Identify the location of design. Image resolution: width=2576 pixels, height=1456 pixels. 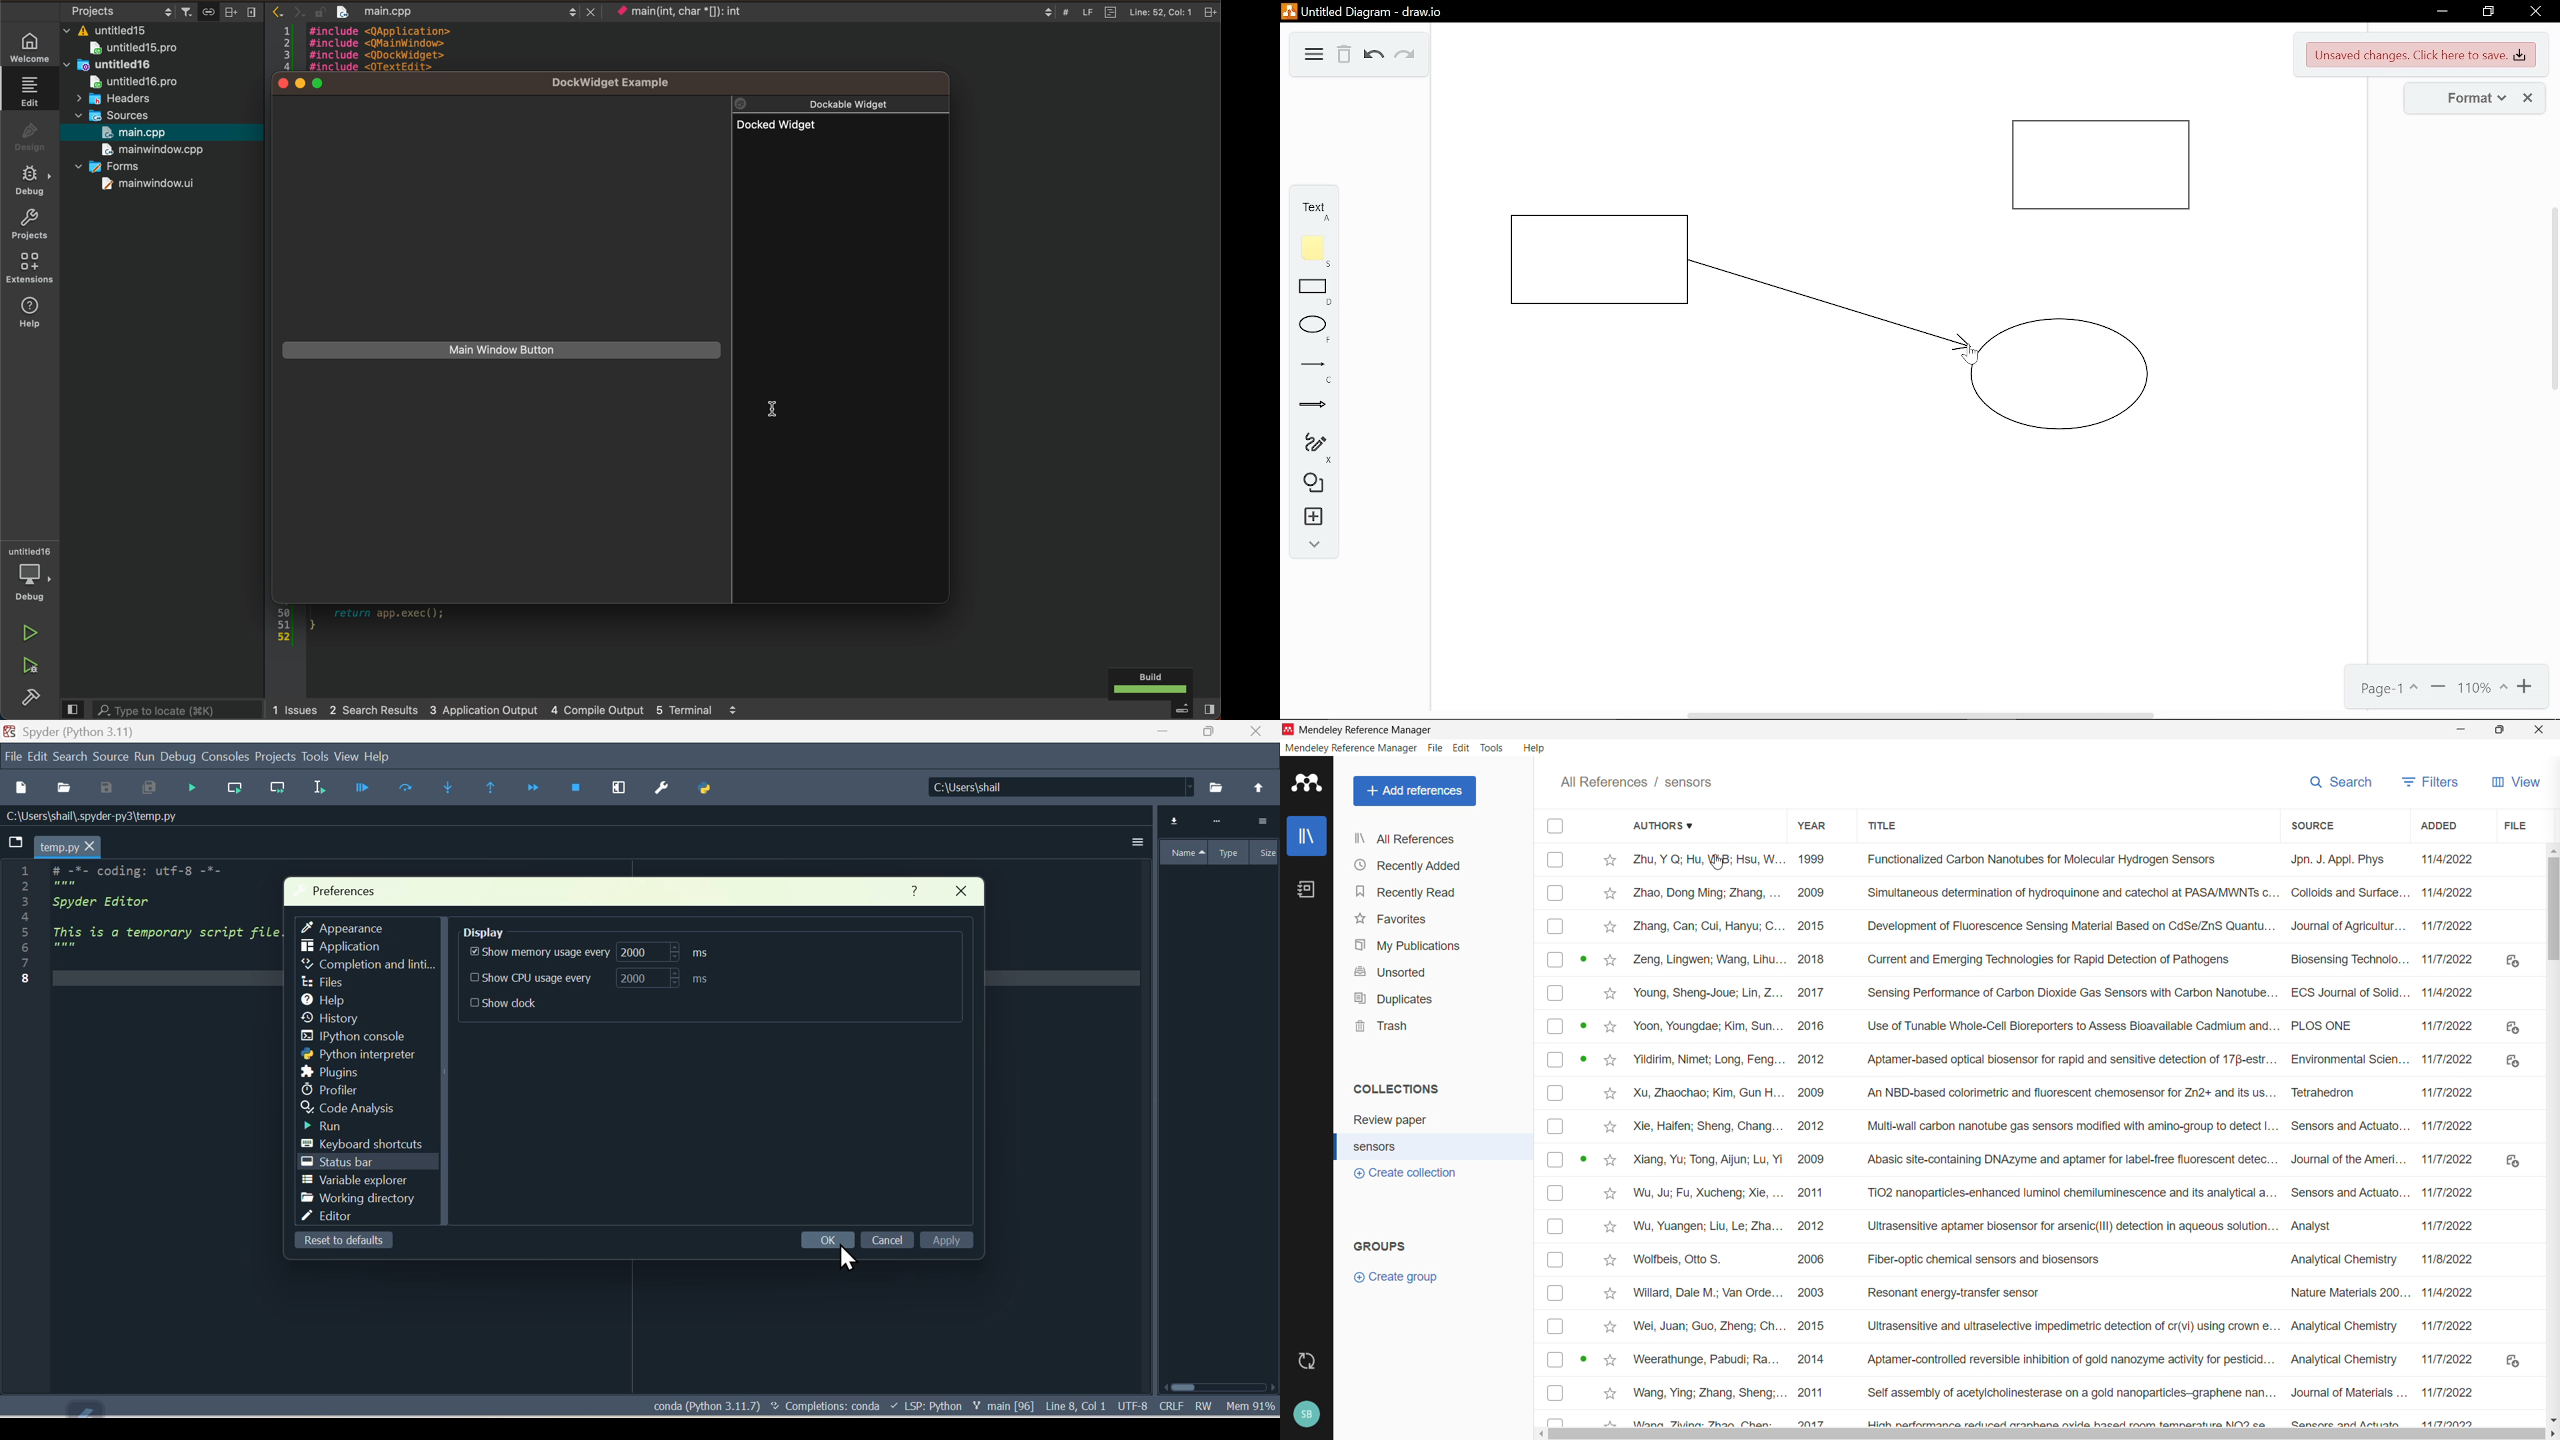
(29, 134).